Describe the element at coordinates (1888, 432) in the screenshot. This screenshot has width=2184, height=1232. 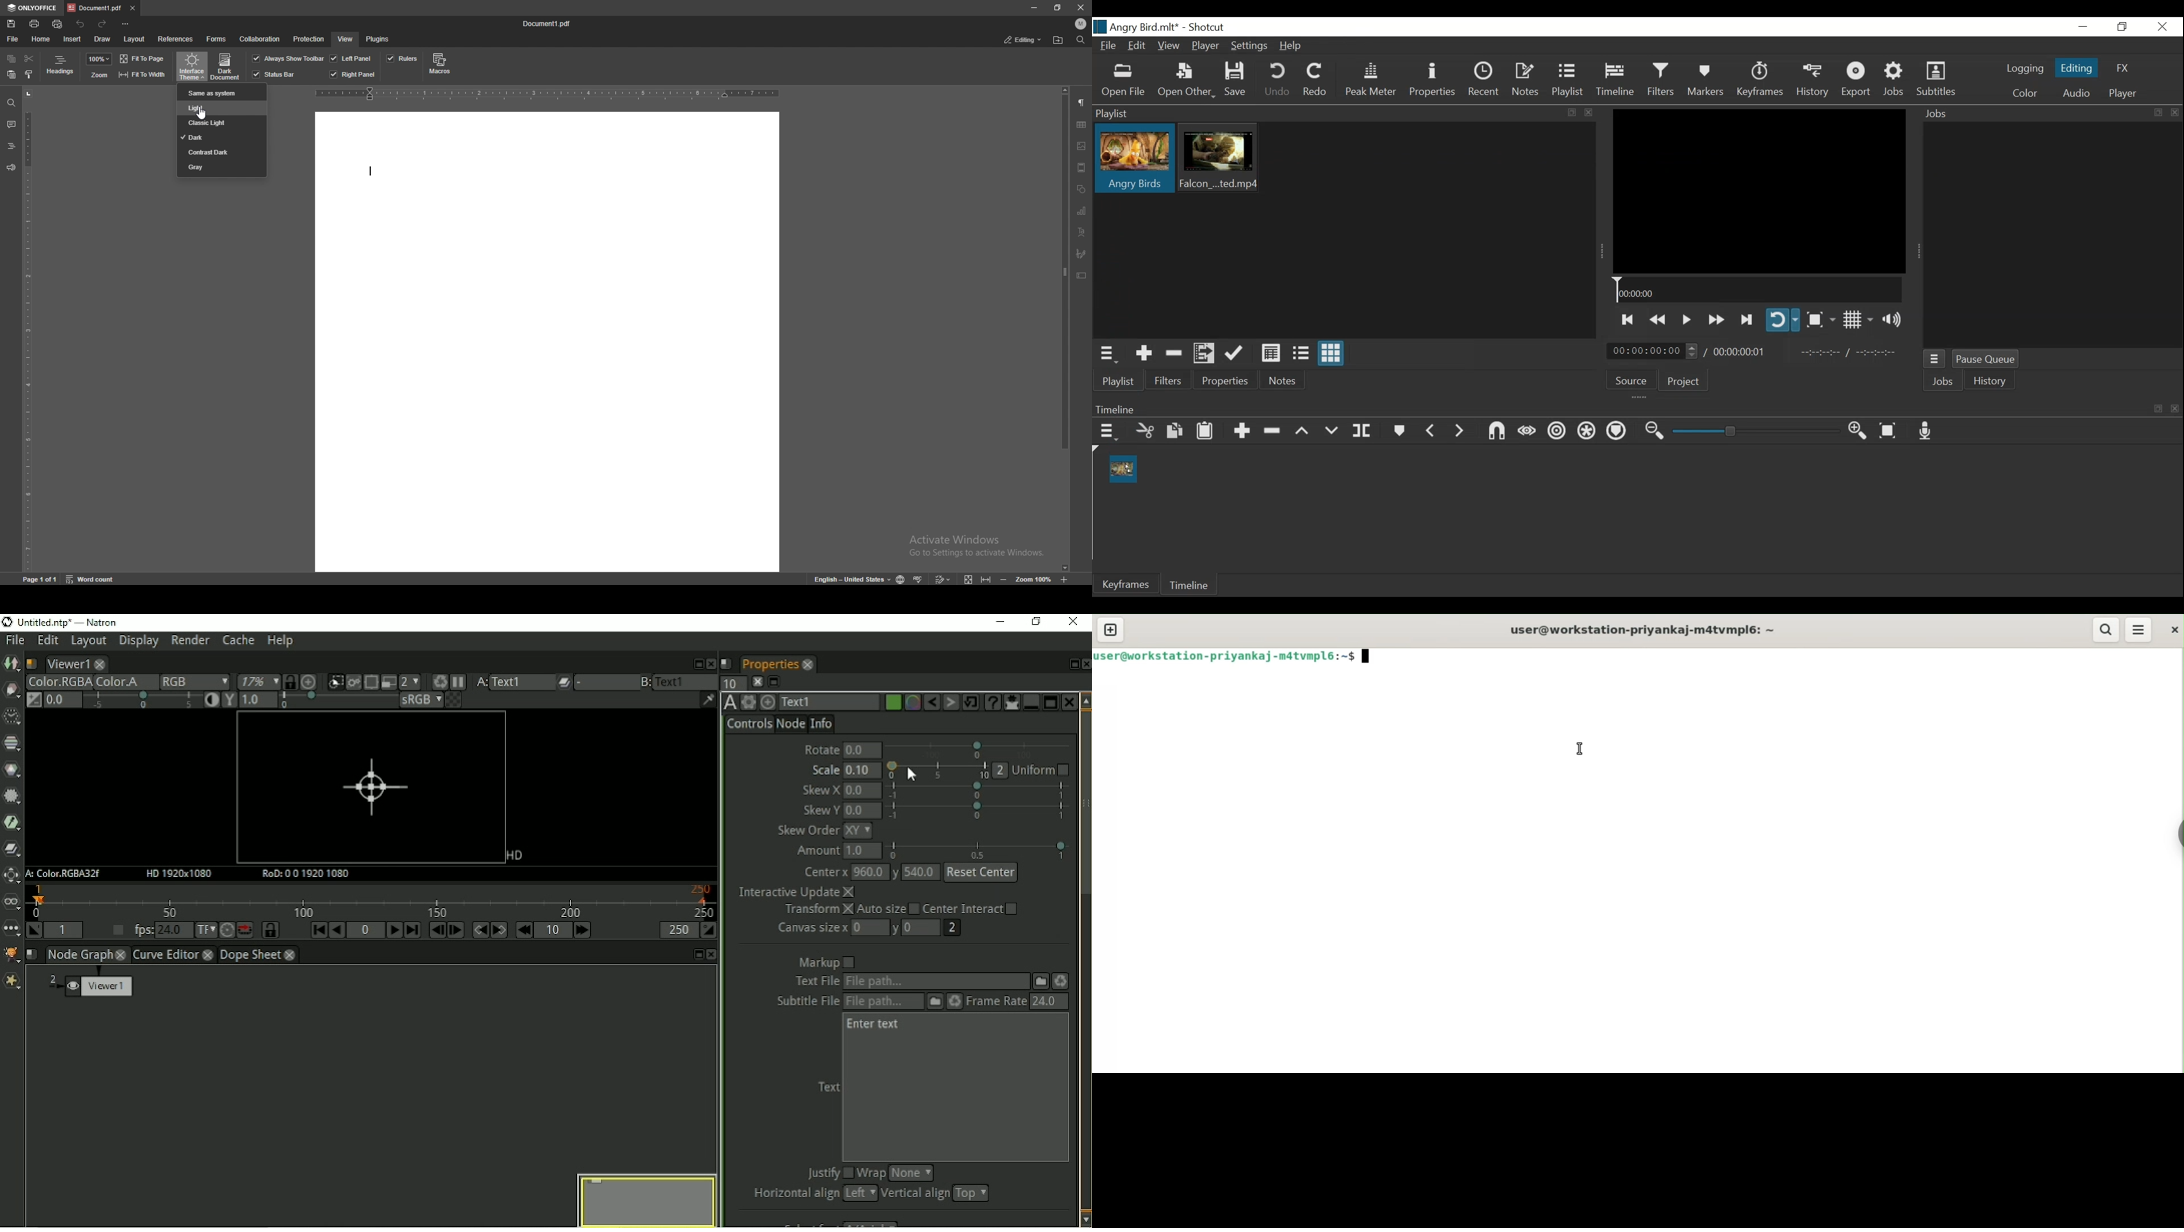
I see `Zoom timeline to fit` at that location.